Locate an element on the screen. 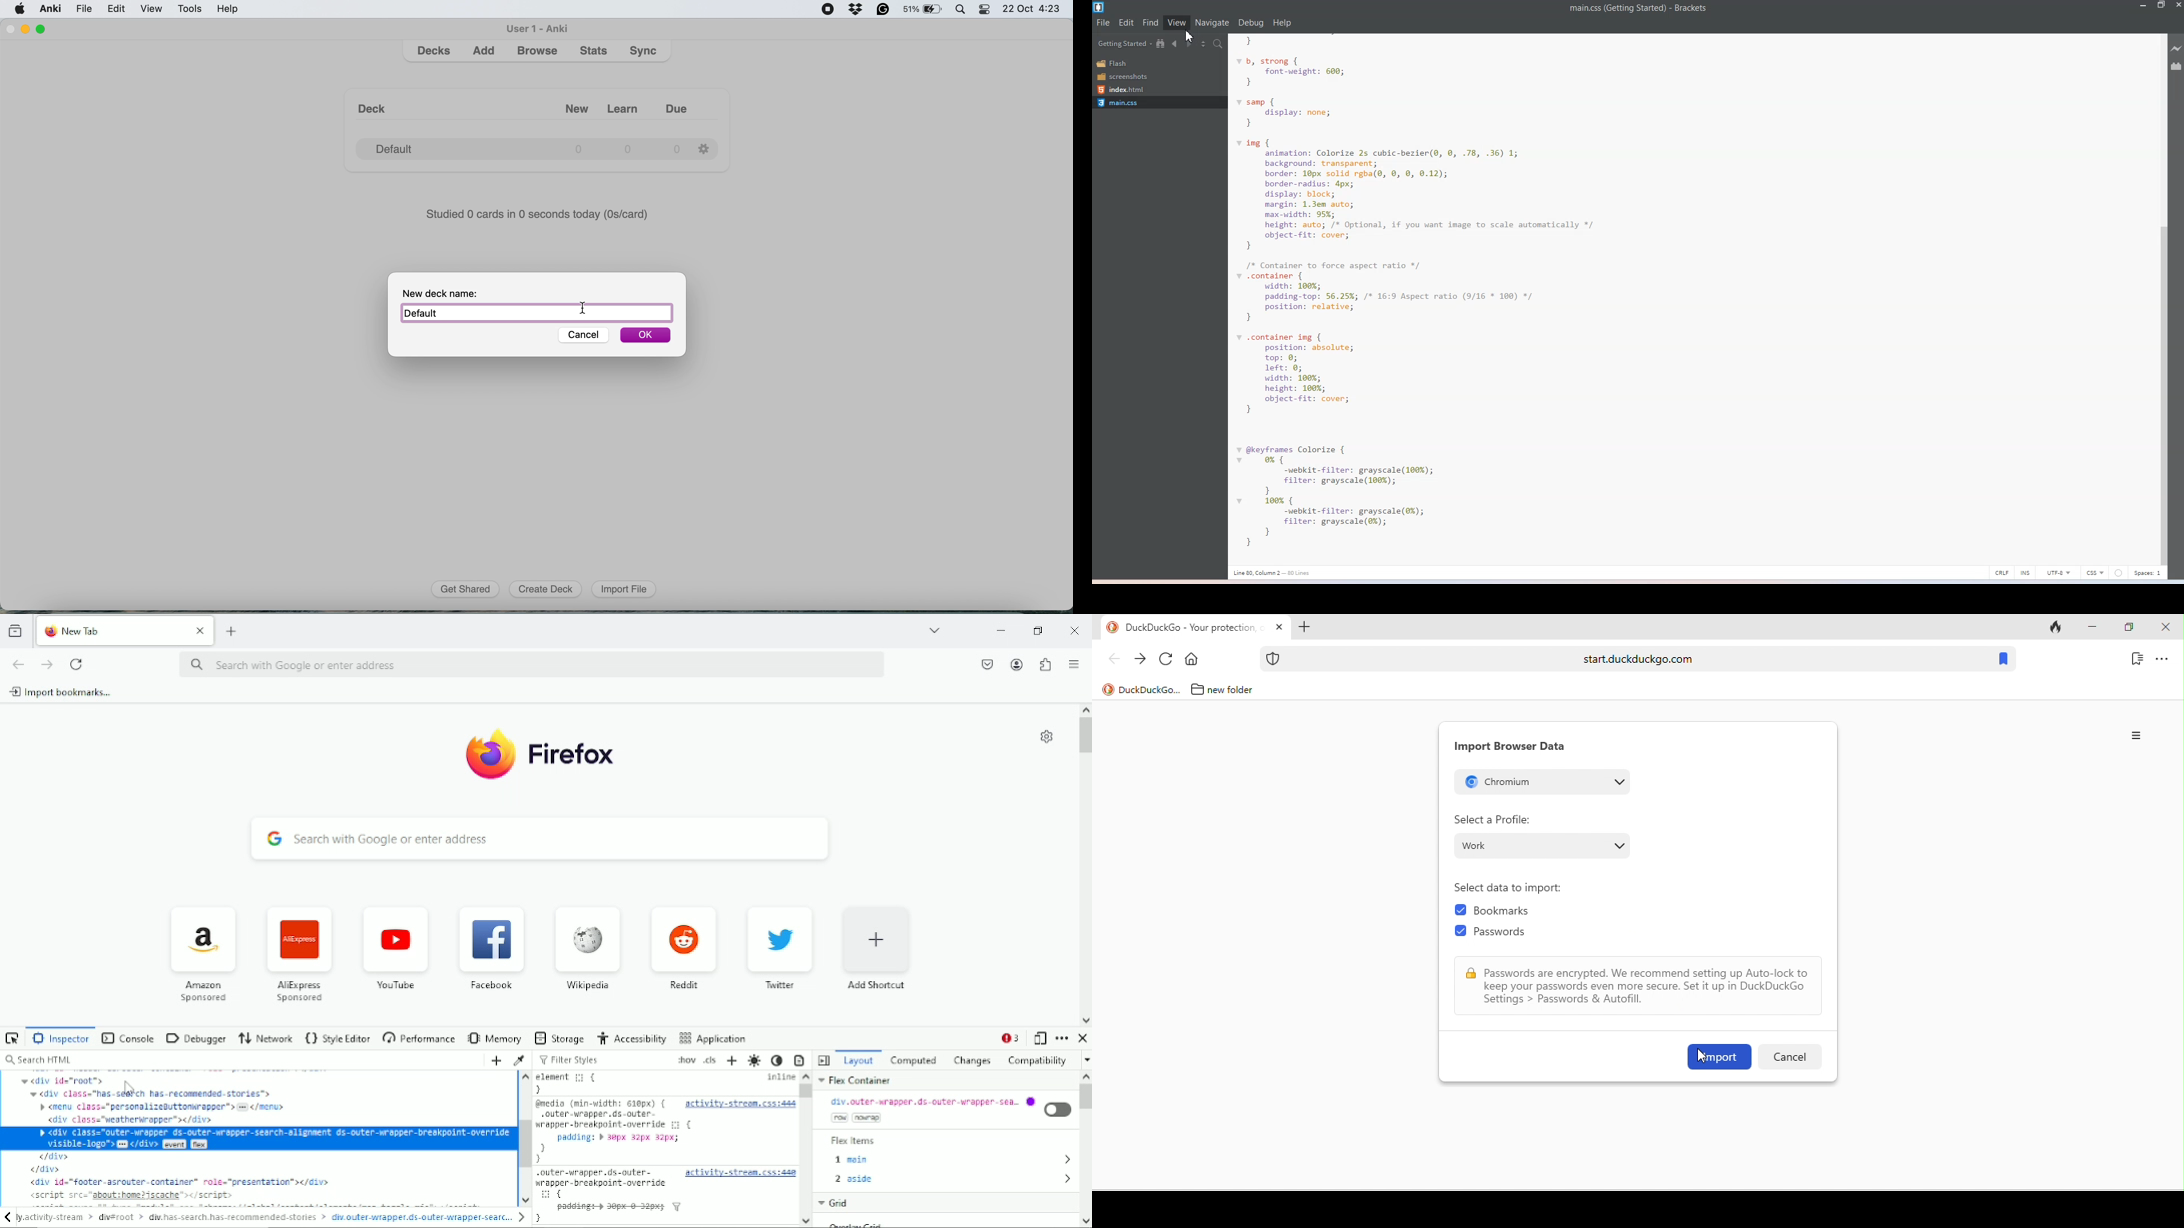 The image size is (2184, 1232). tools is located at coordinates (191, 10).